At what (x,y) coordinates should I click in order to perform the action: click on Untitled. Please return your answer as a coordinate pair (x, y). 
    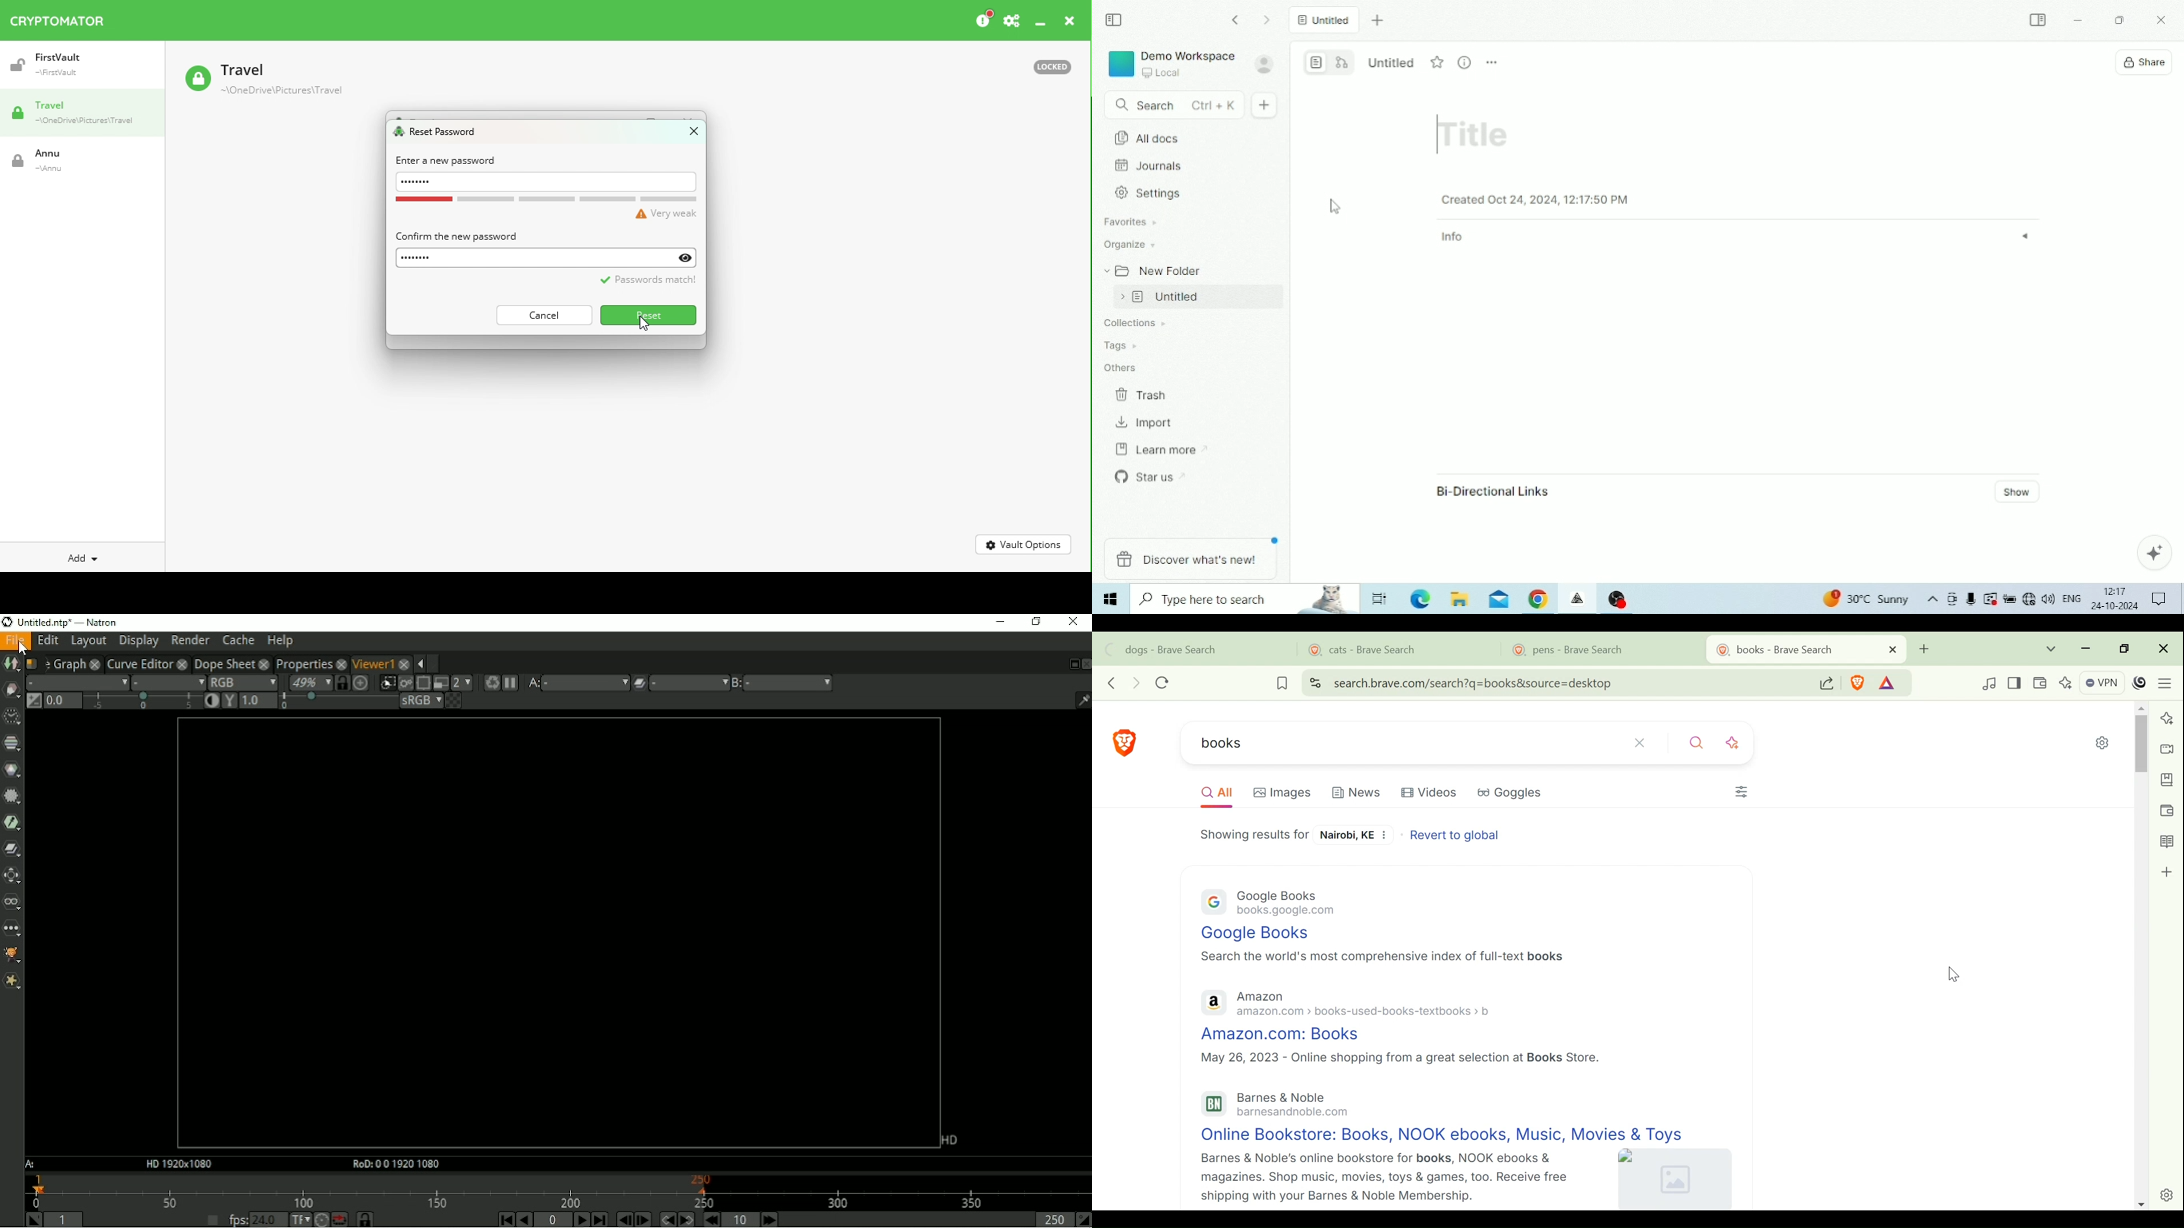
    Looking at the image, I should click on (1192, 296).